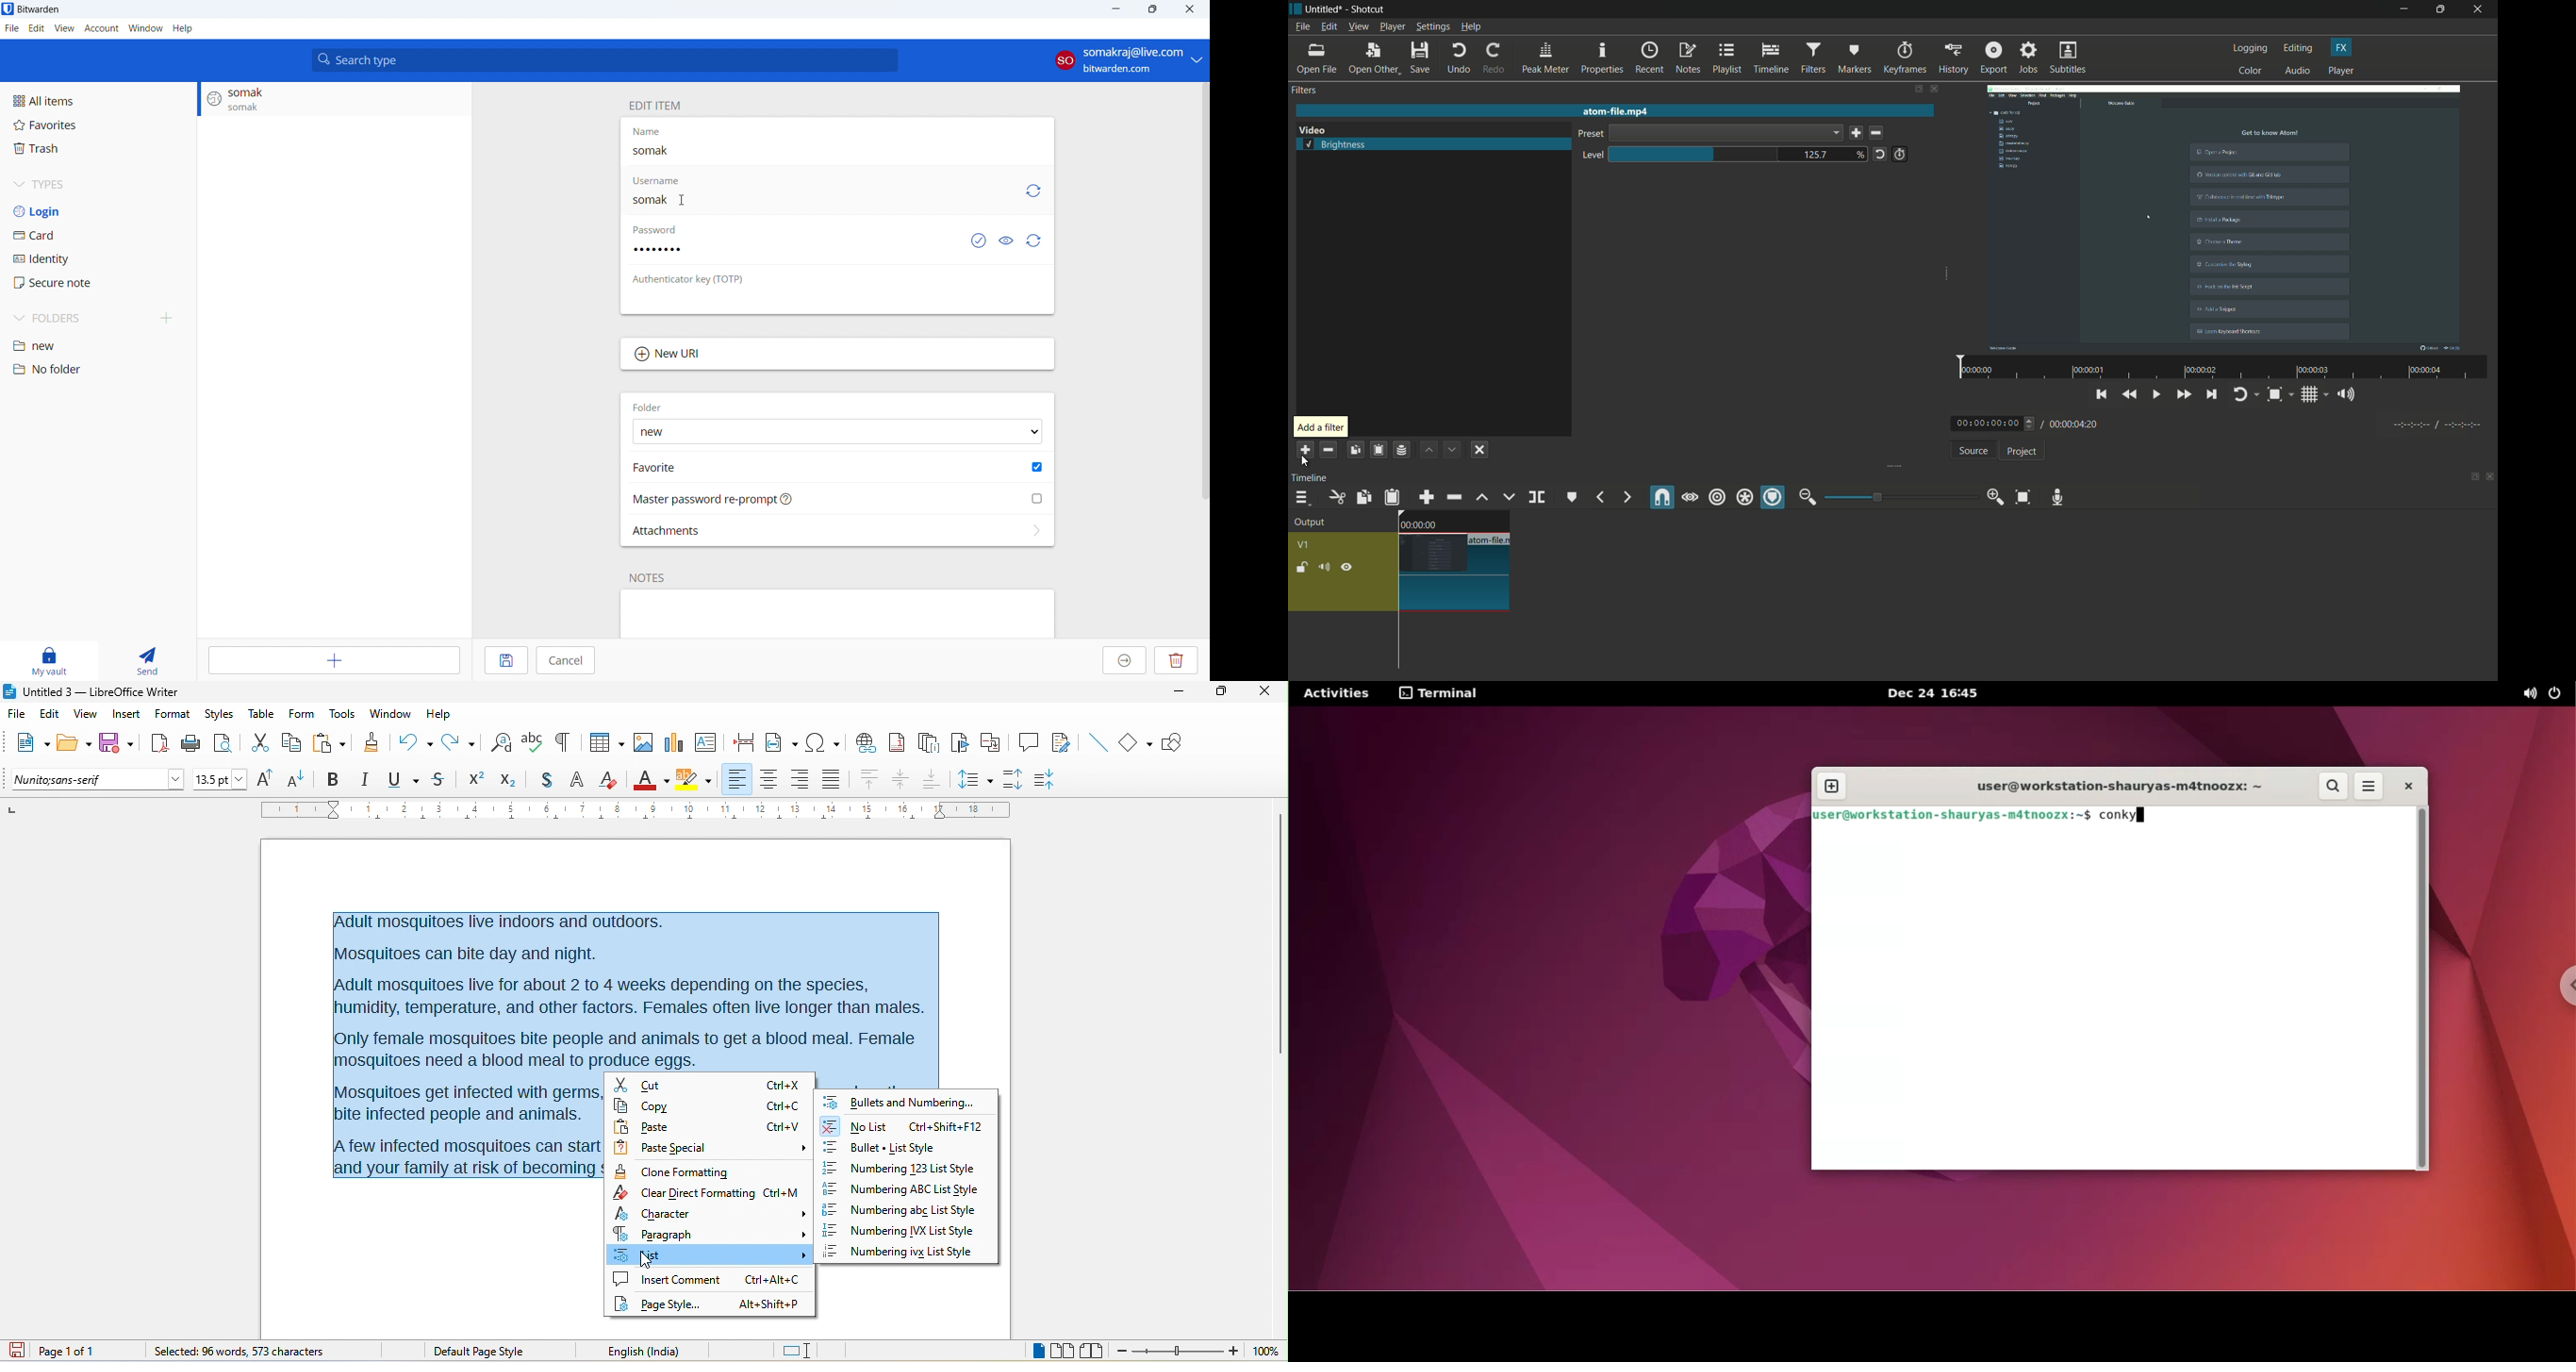 The width and height of the screenshot is (2576, 1372). Describe the element at coordinates (2436, 422) in the screenshot. I see `timecodes` at that location.